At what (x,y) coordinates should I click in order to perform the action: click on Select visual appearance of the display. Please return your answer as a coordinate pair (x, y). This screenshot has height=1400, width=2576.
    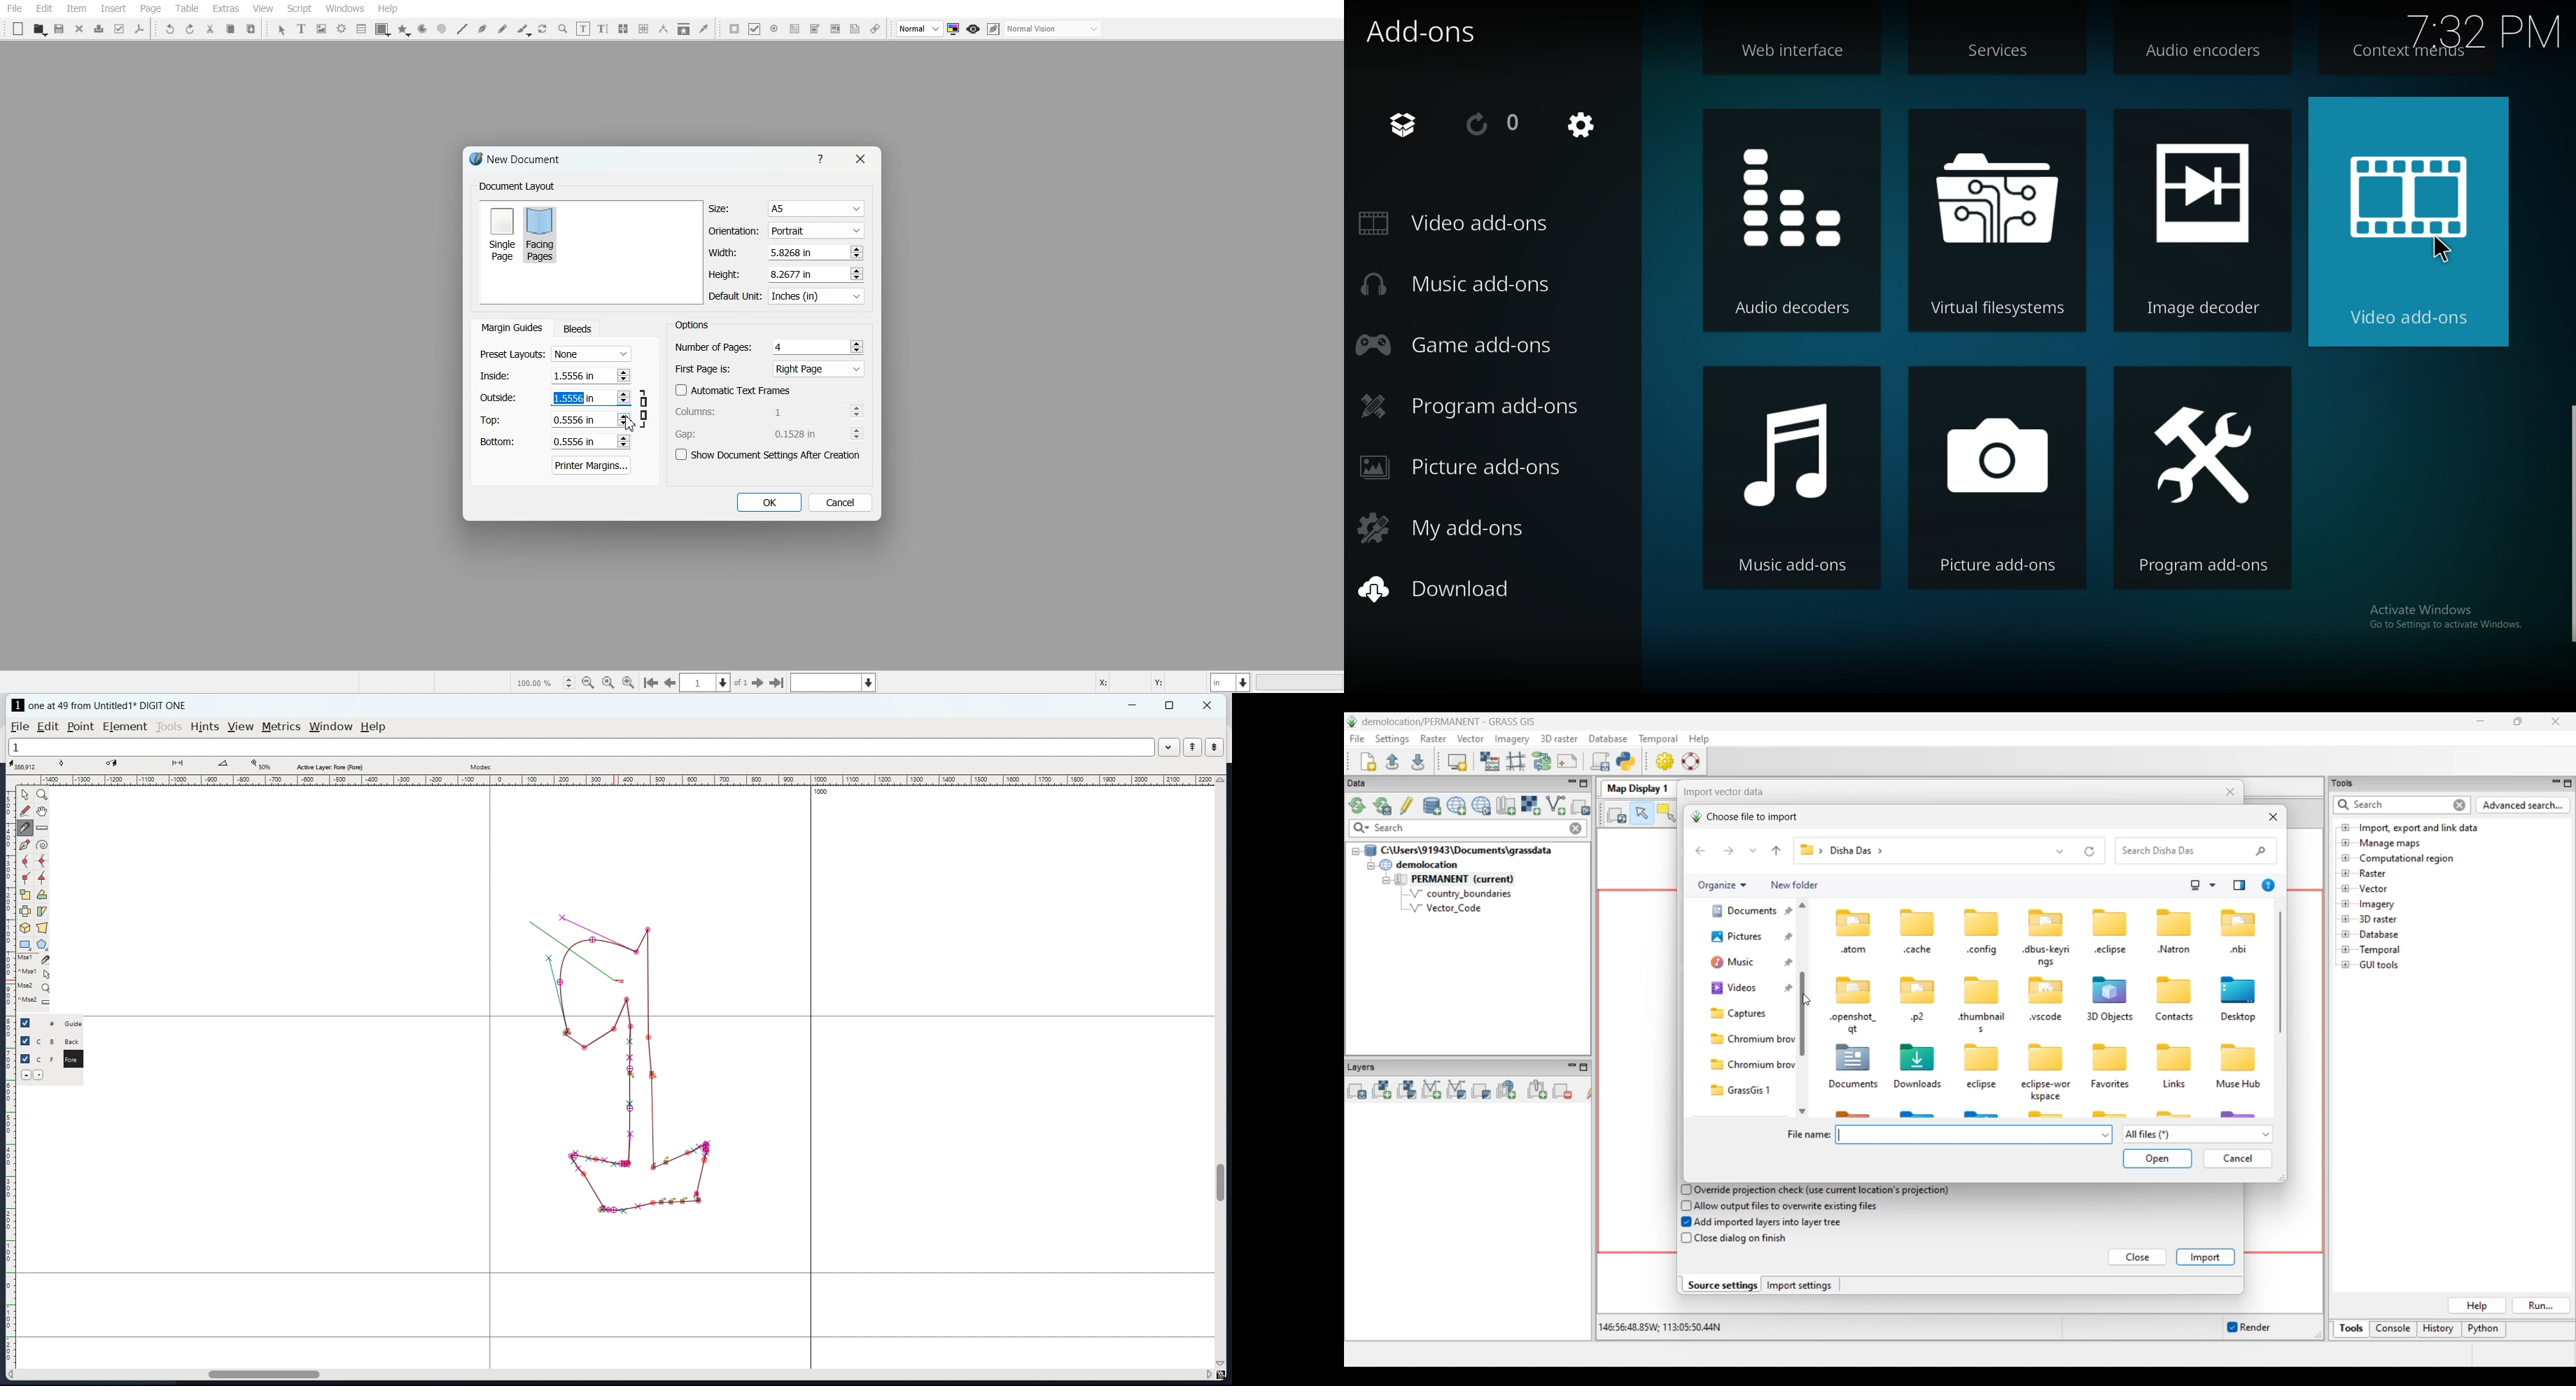
    Looking at the image, I should click on (1054, 29).